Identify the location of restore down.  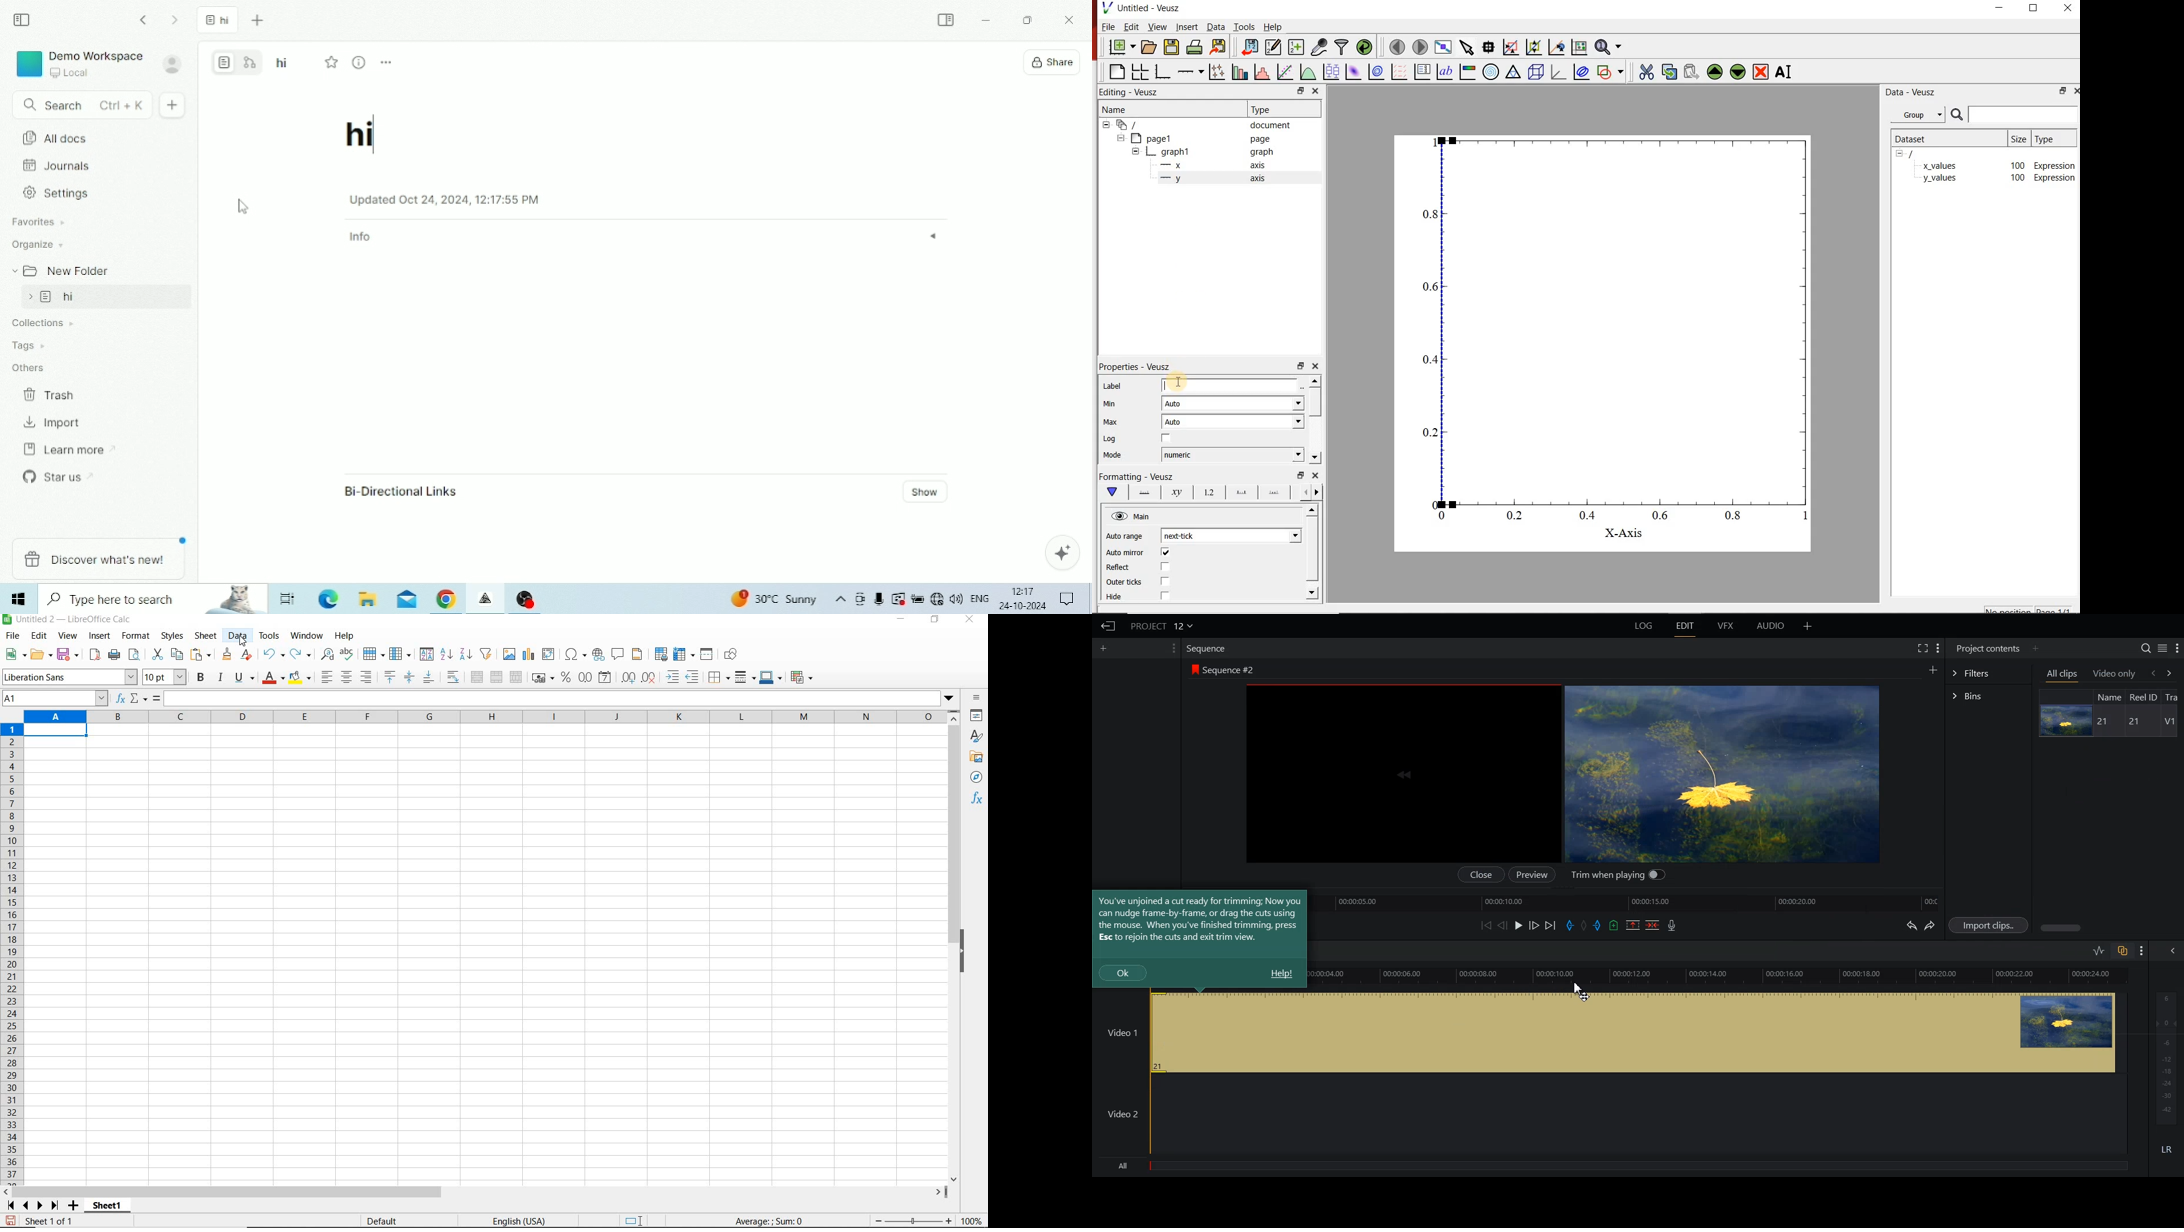
(2060, 91).